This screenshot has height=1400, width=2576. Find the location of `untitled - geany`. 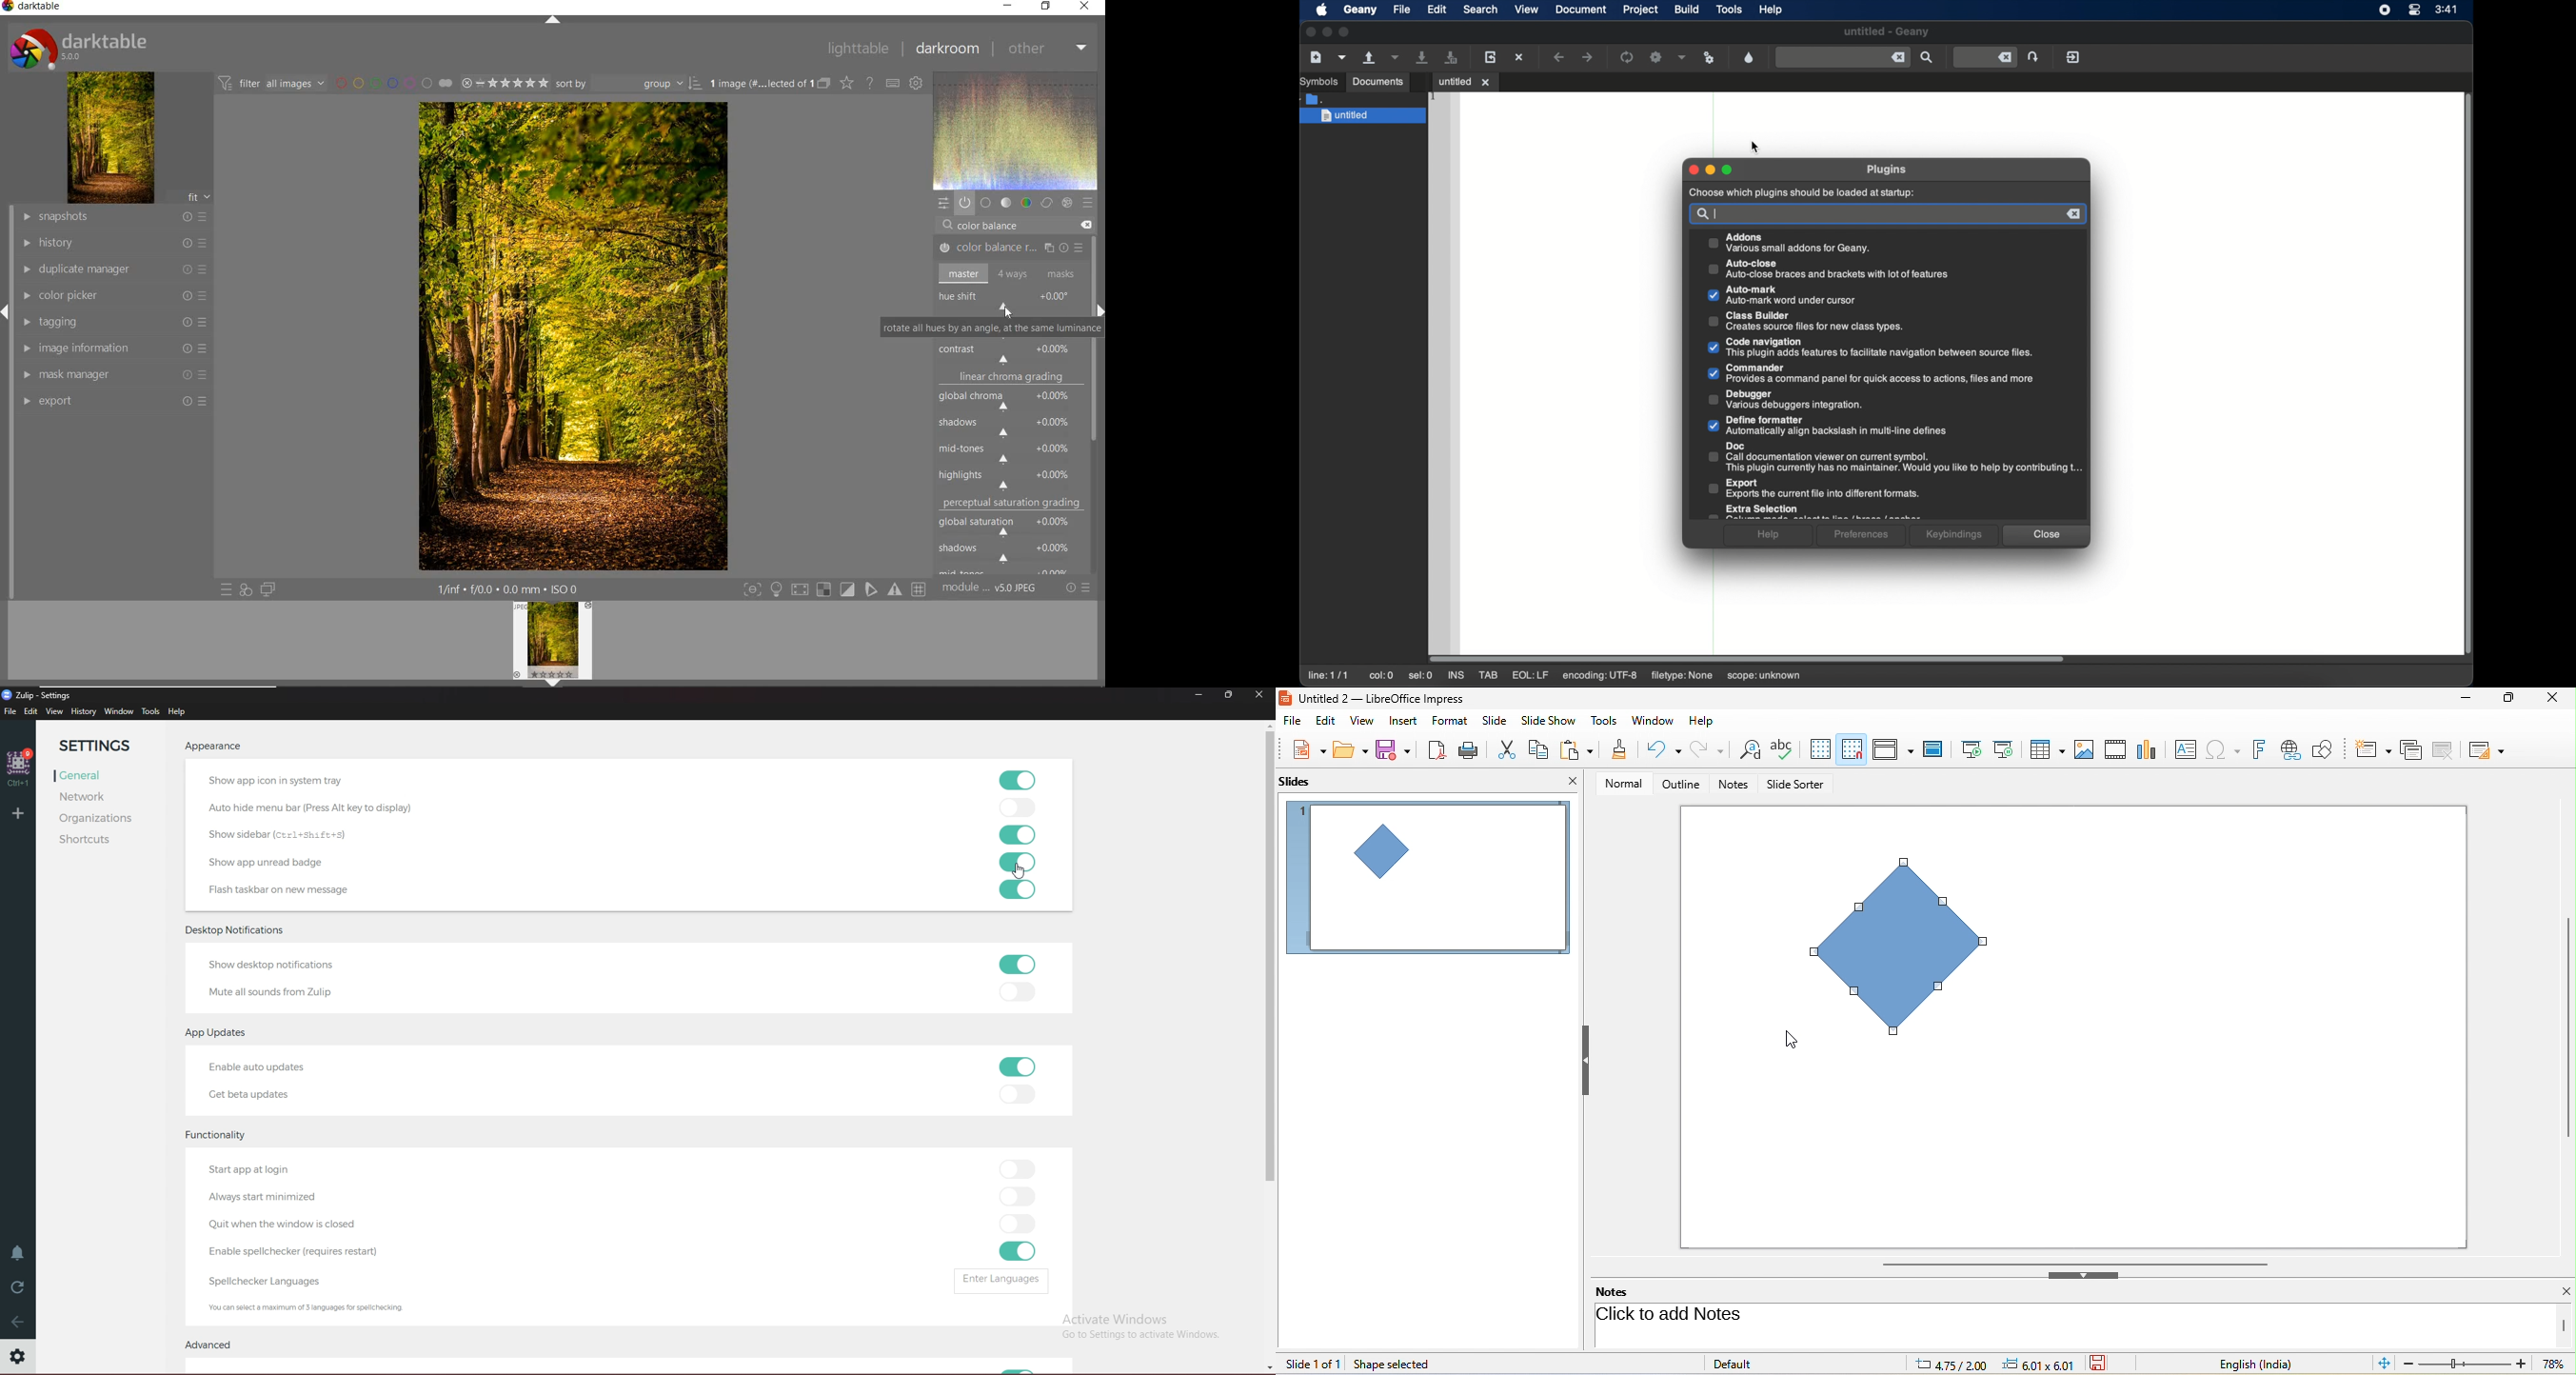

untitled - geany is located at coordinates (1887, 32).